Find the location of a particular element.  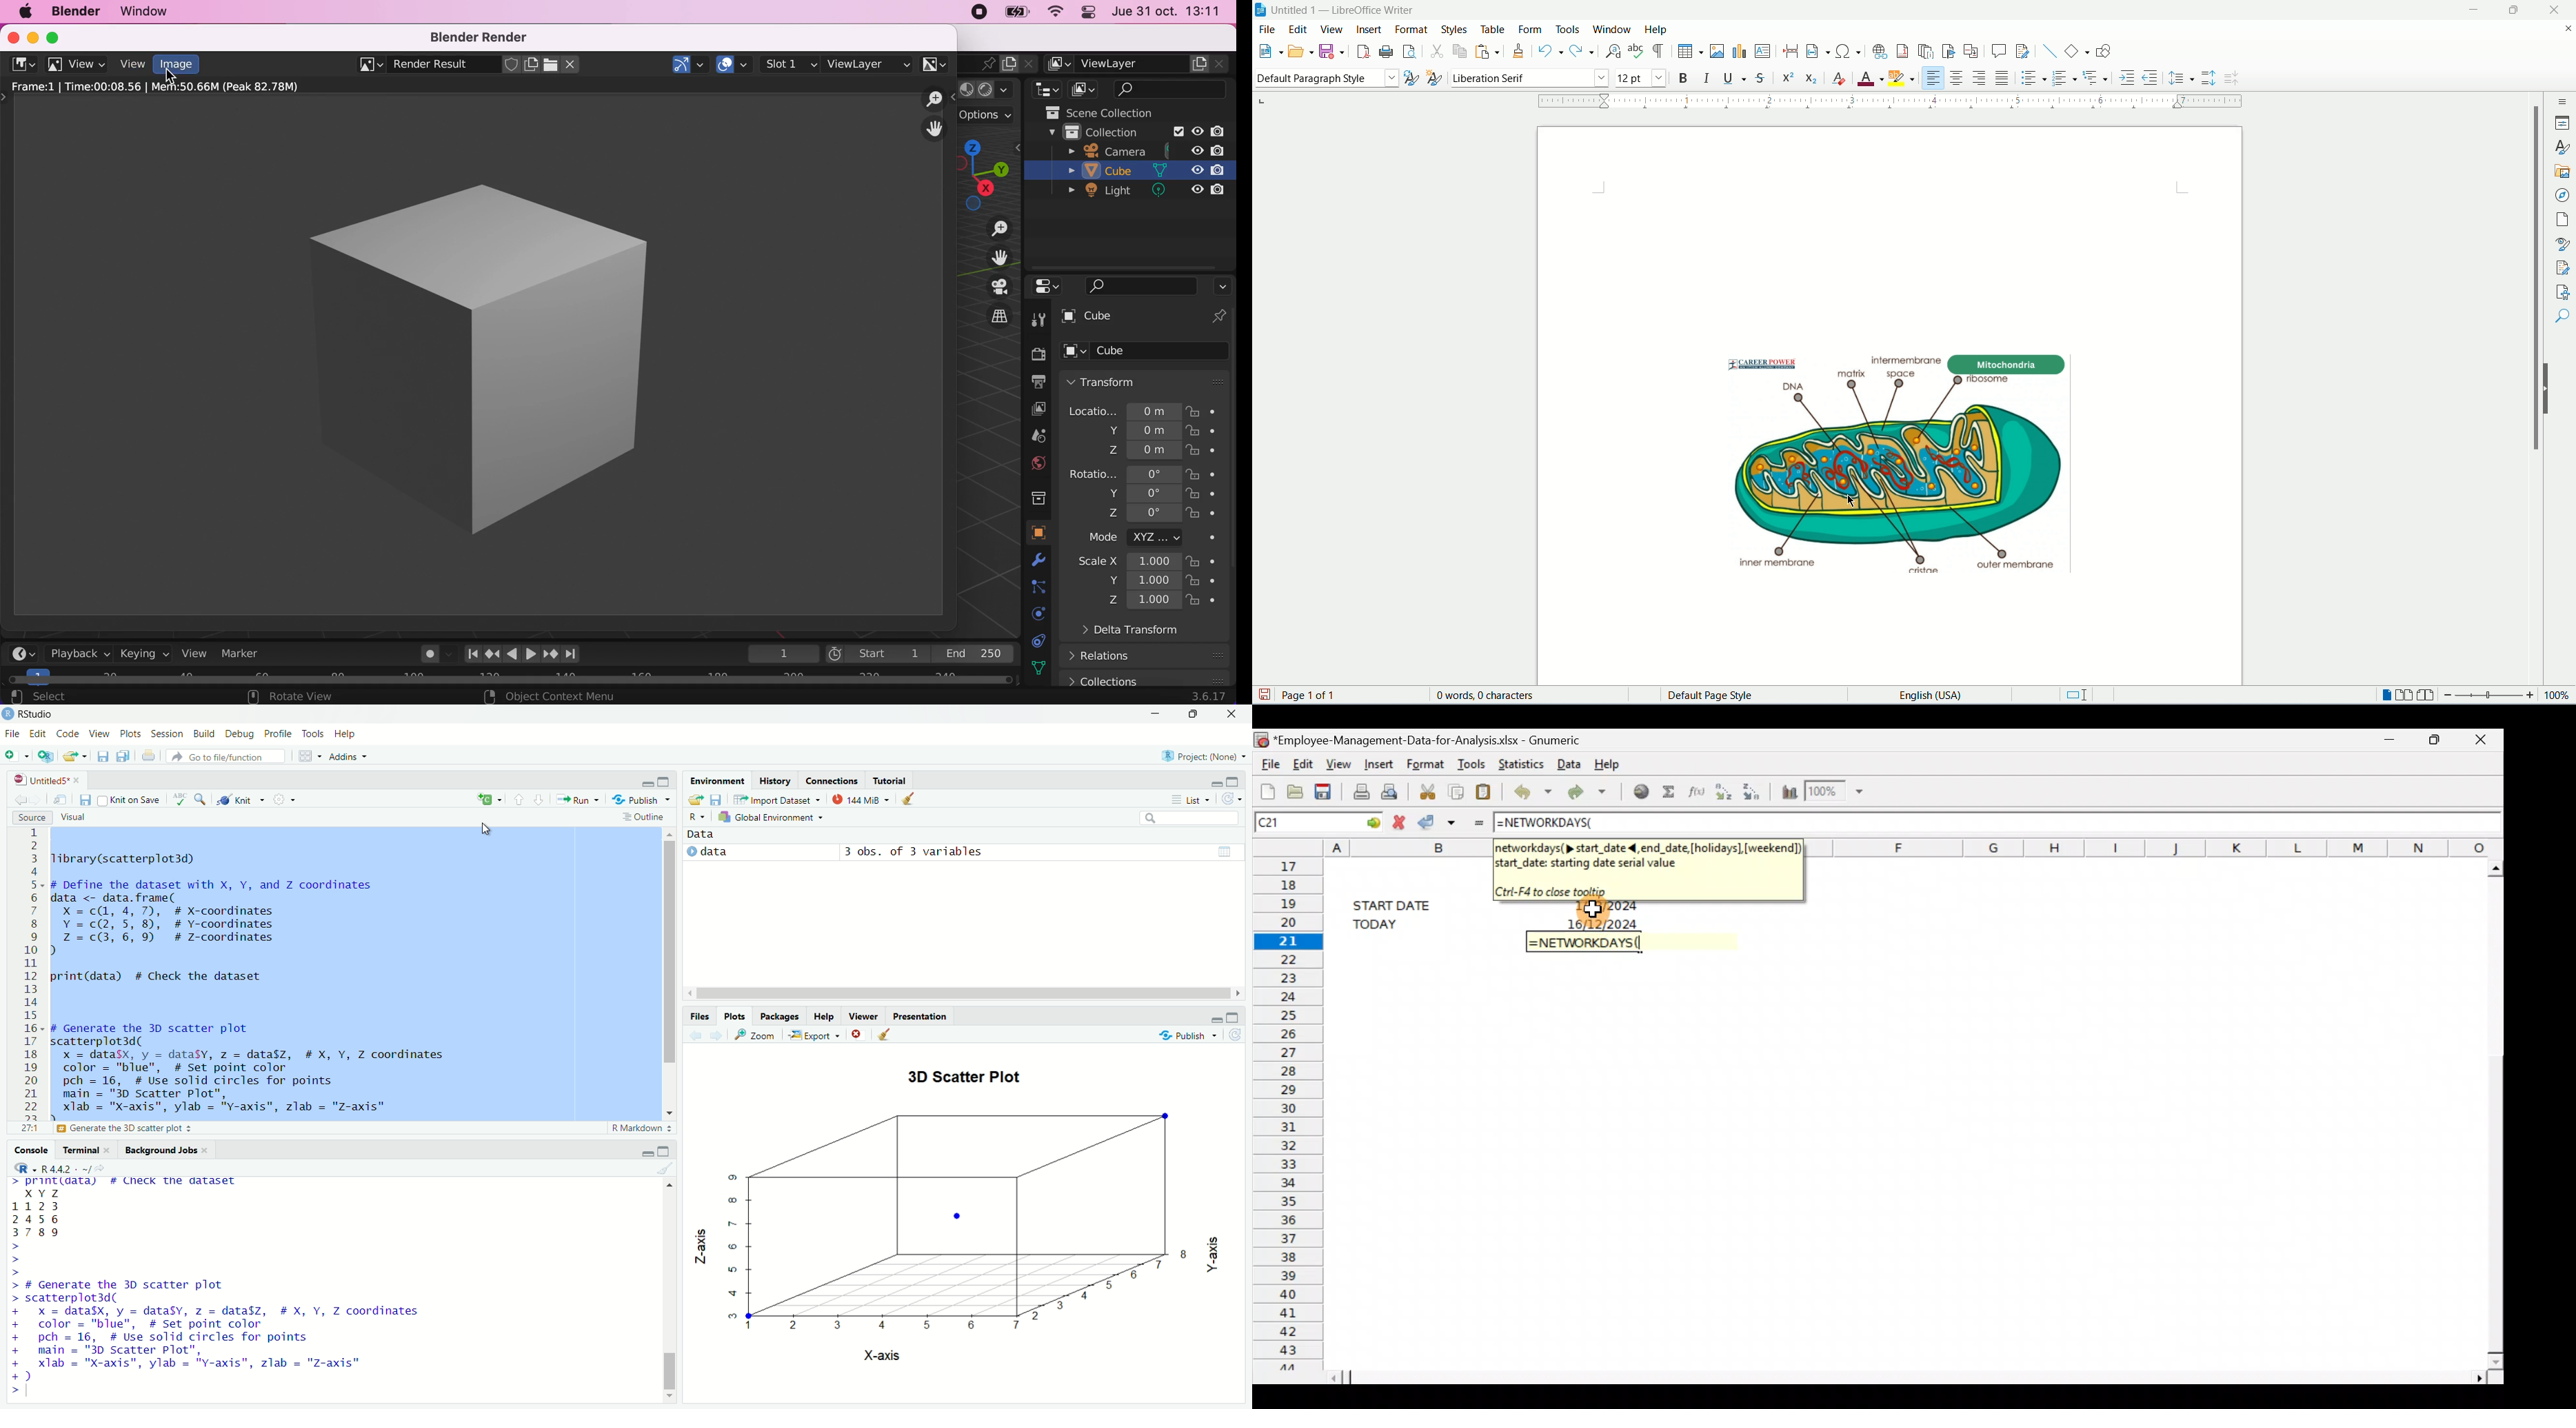

underline is located at coordinates (1733, 79).